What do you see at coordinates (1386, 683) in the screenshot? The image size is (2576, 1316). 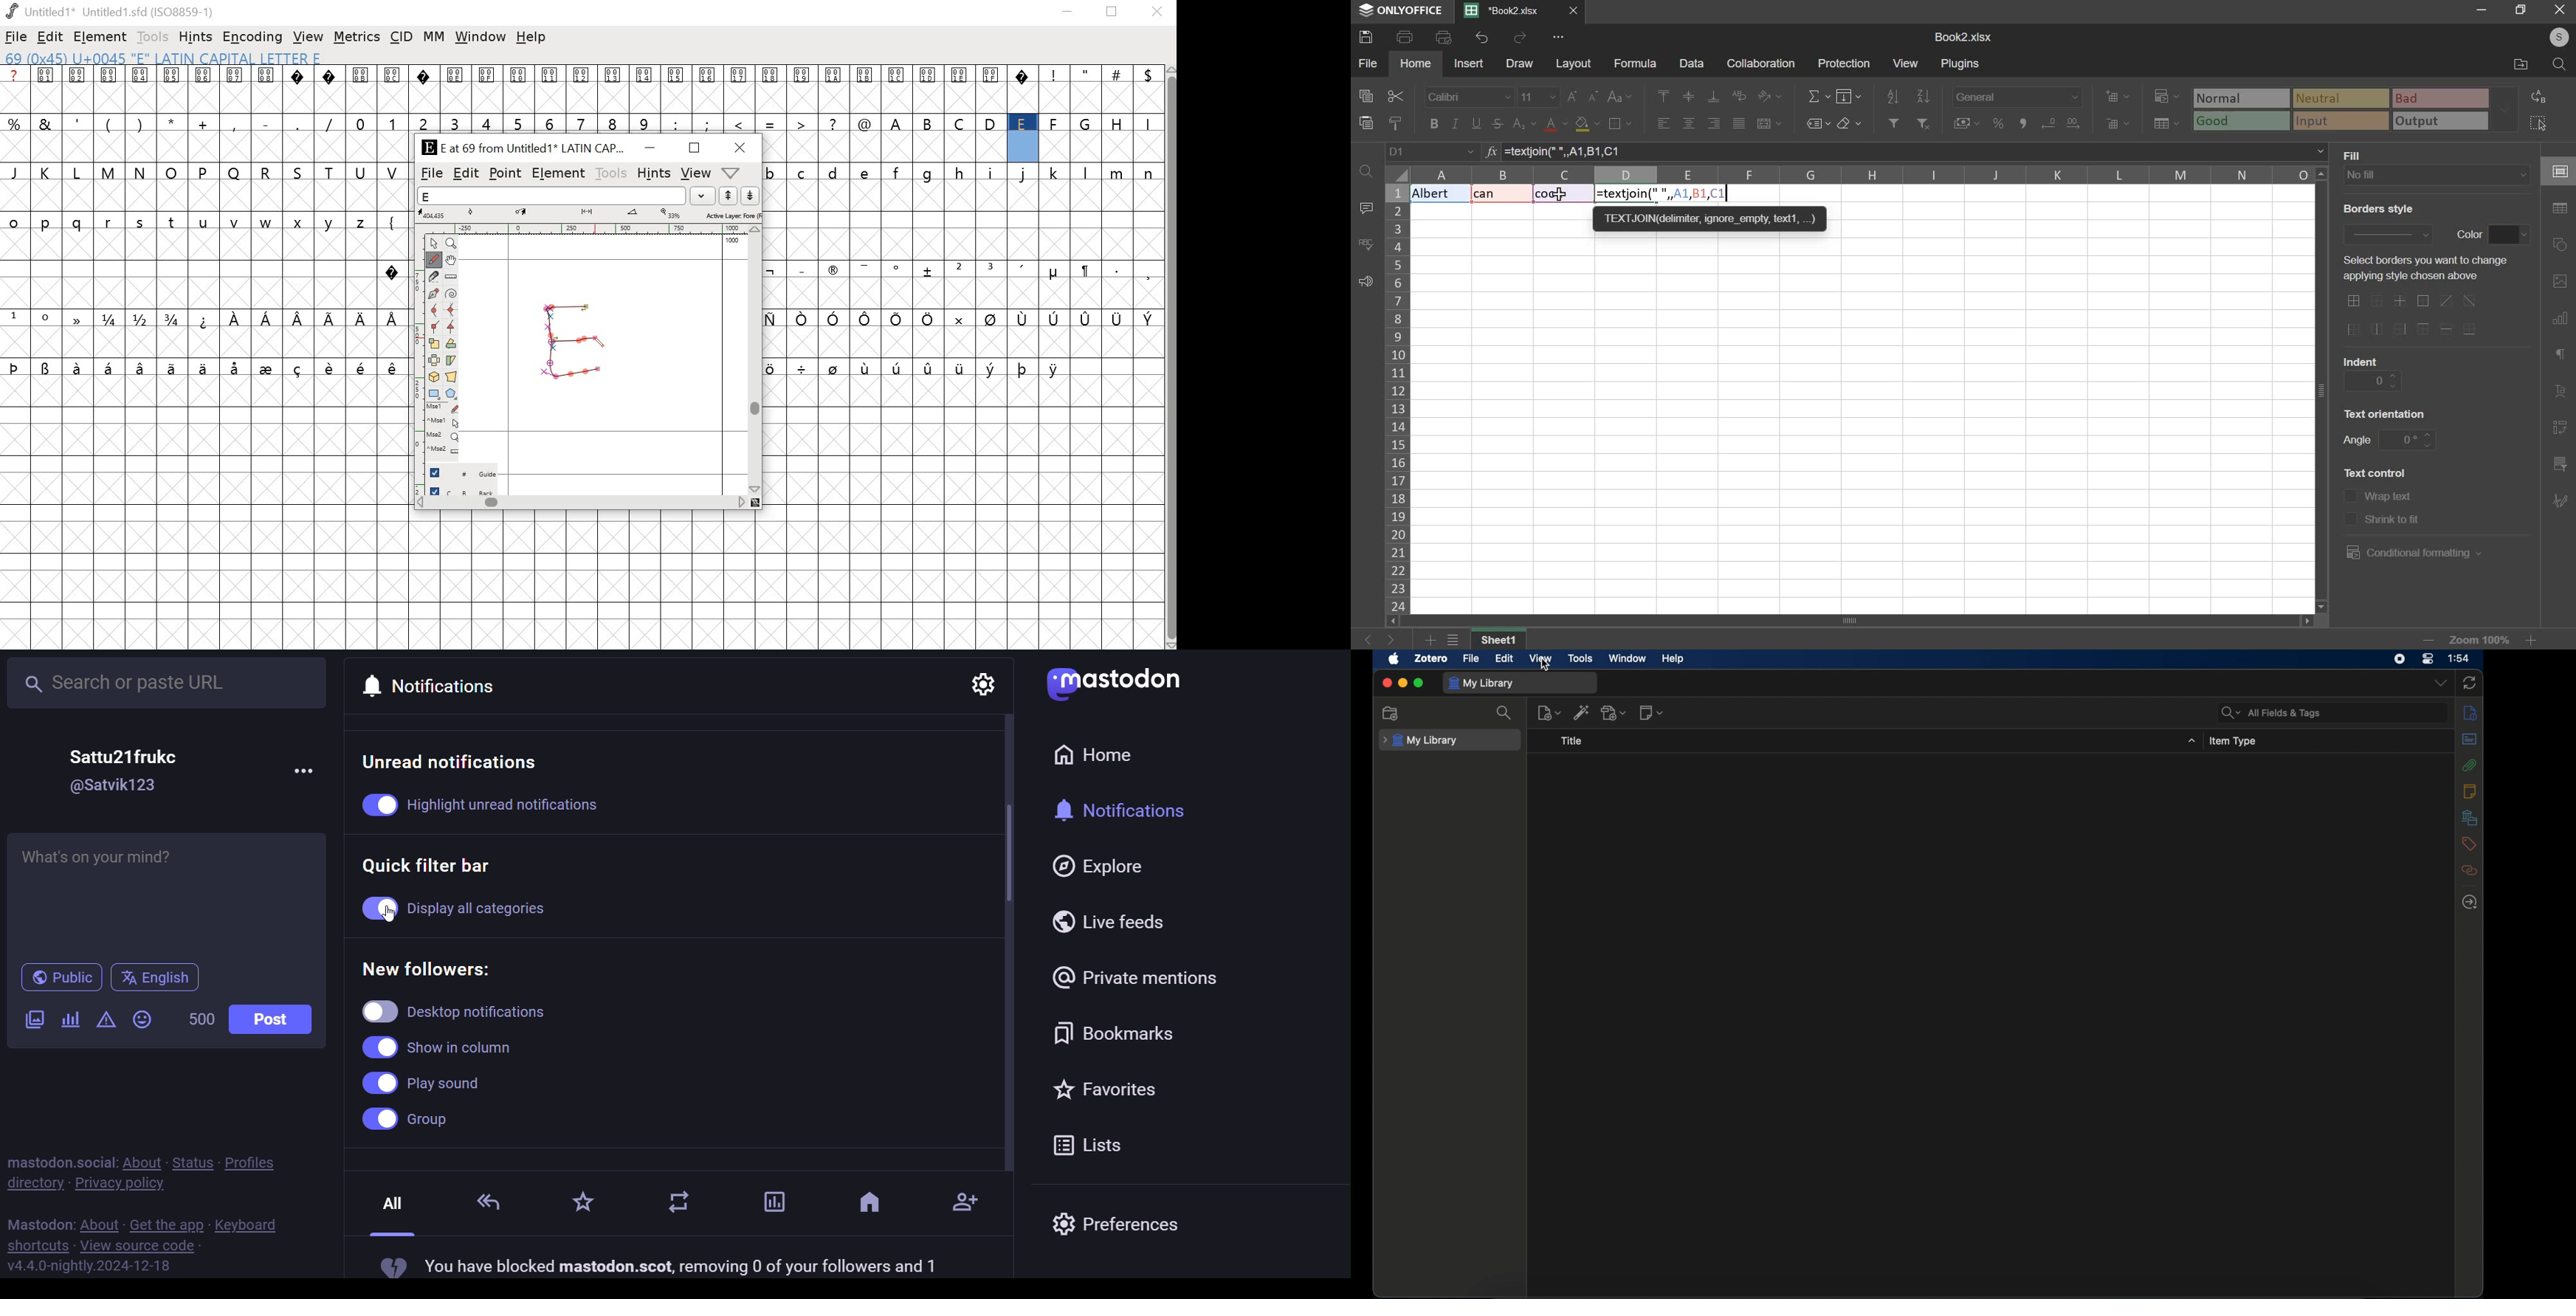 I see `close` at bounding box center [1386, 683].